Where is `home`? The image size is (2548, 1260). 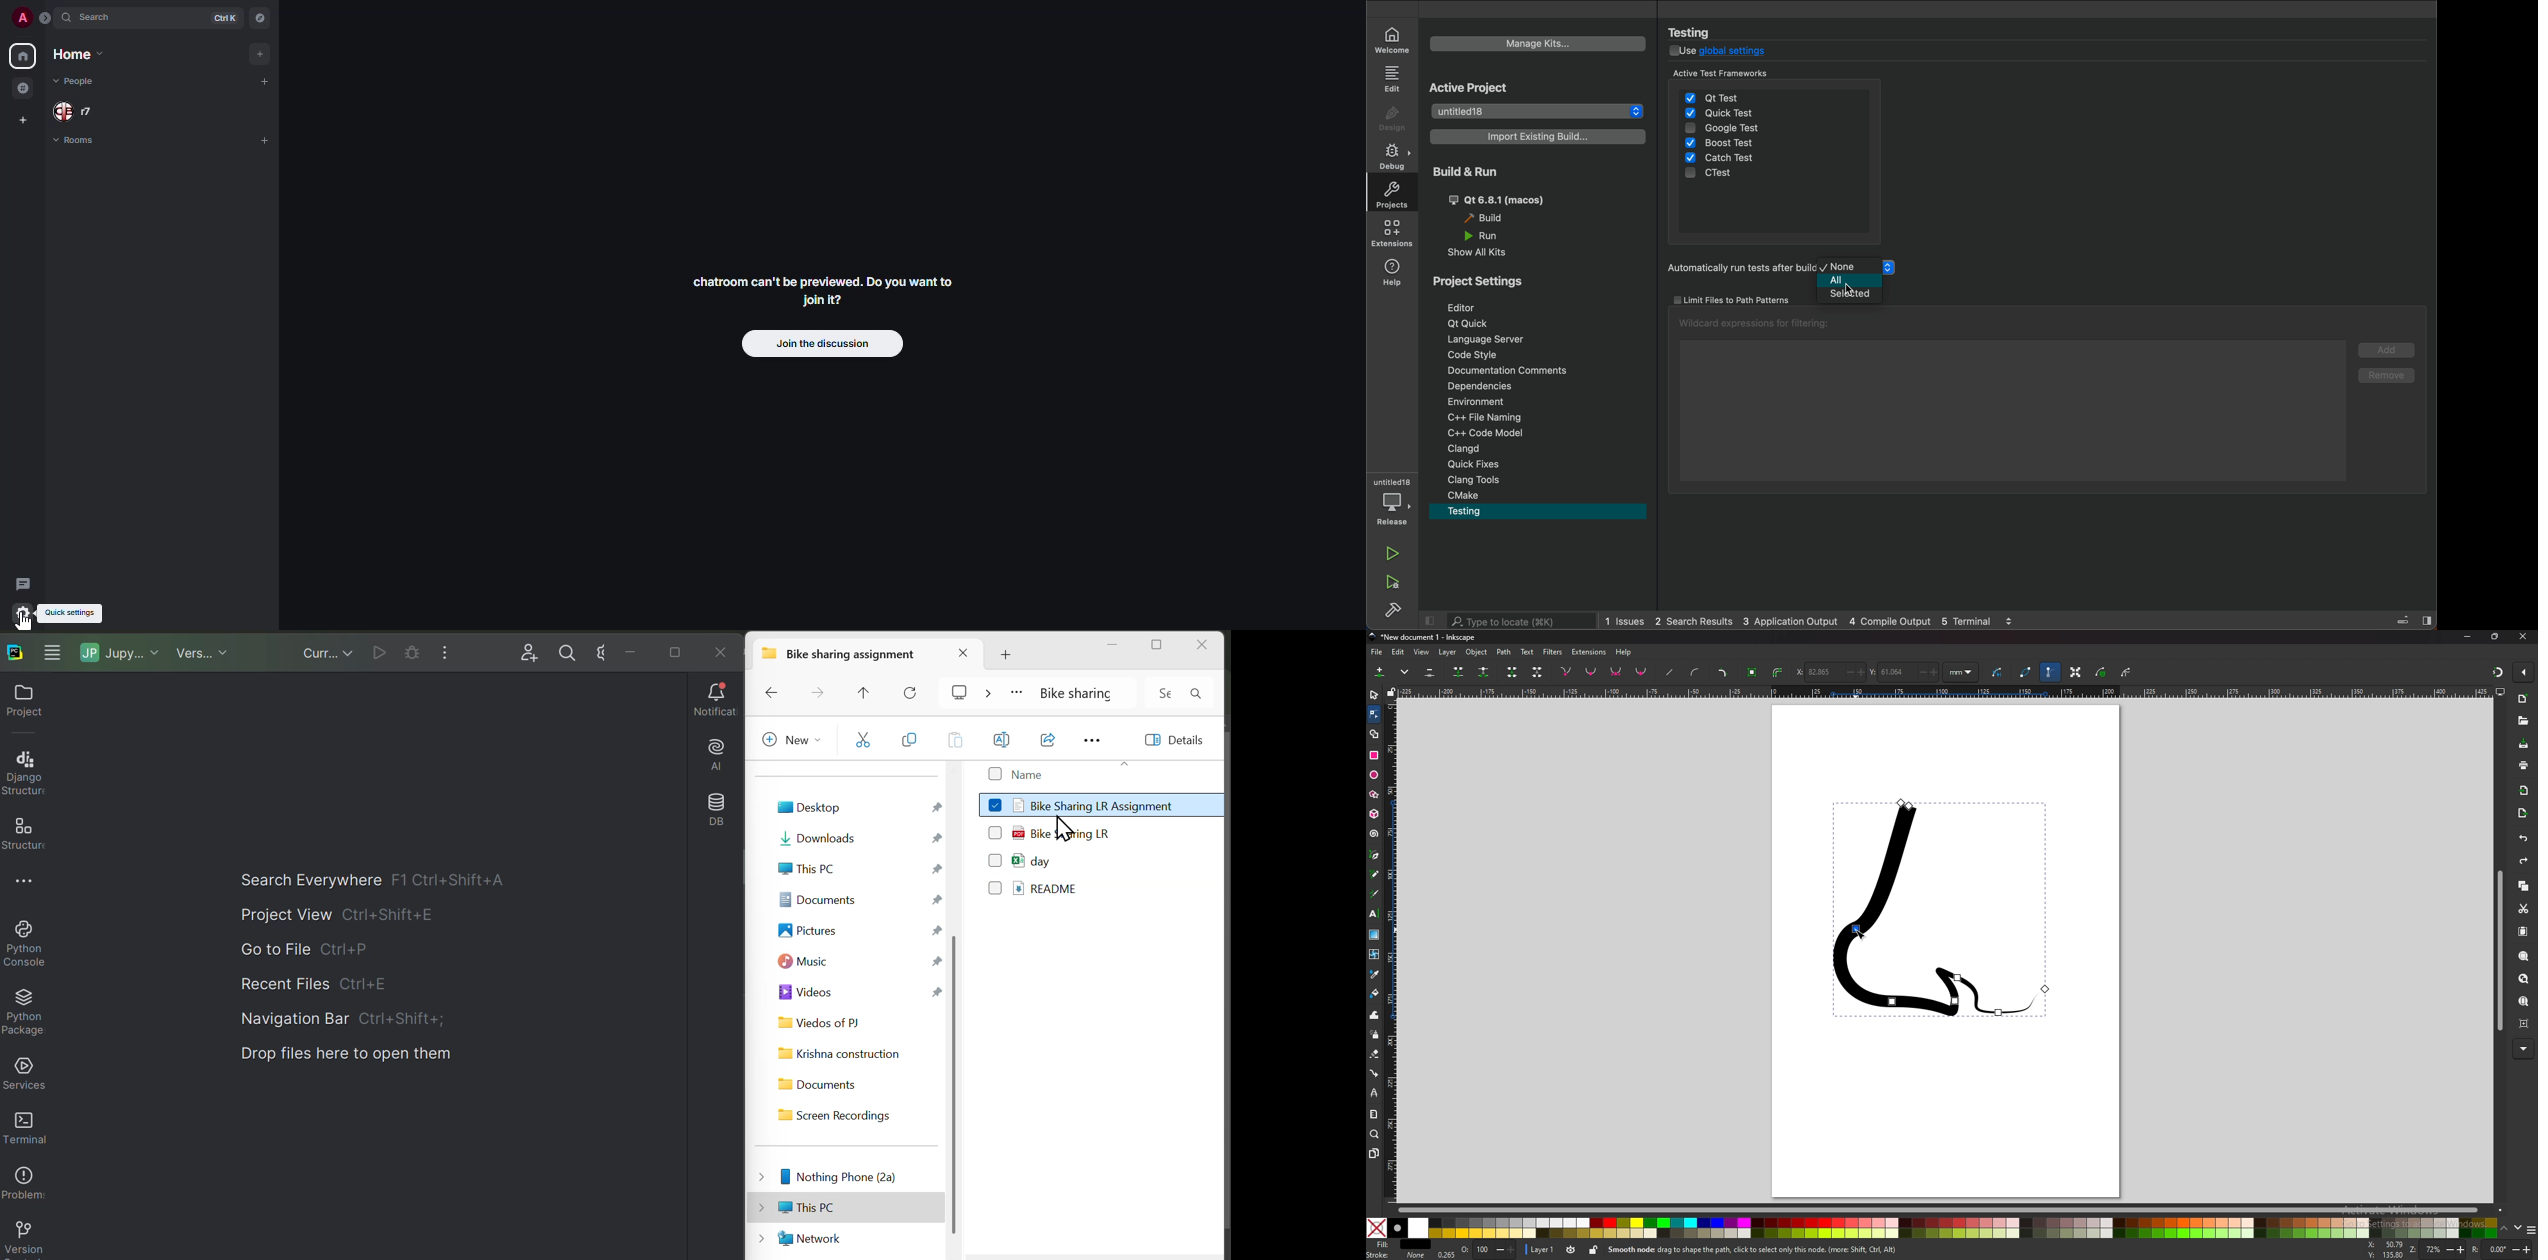 home is located at coordinates (22, 55).